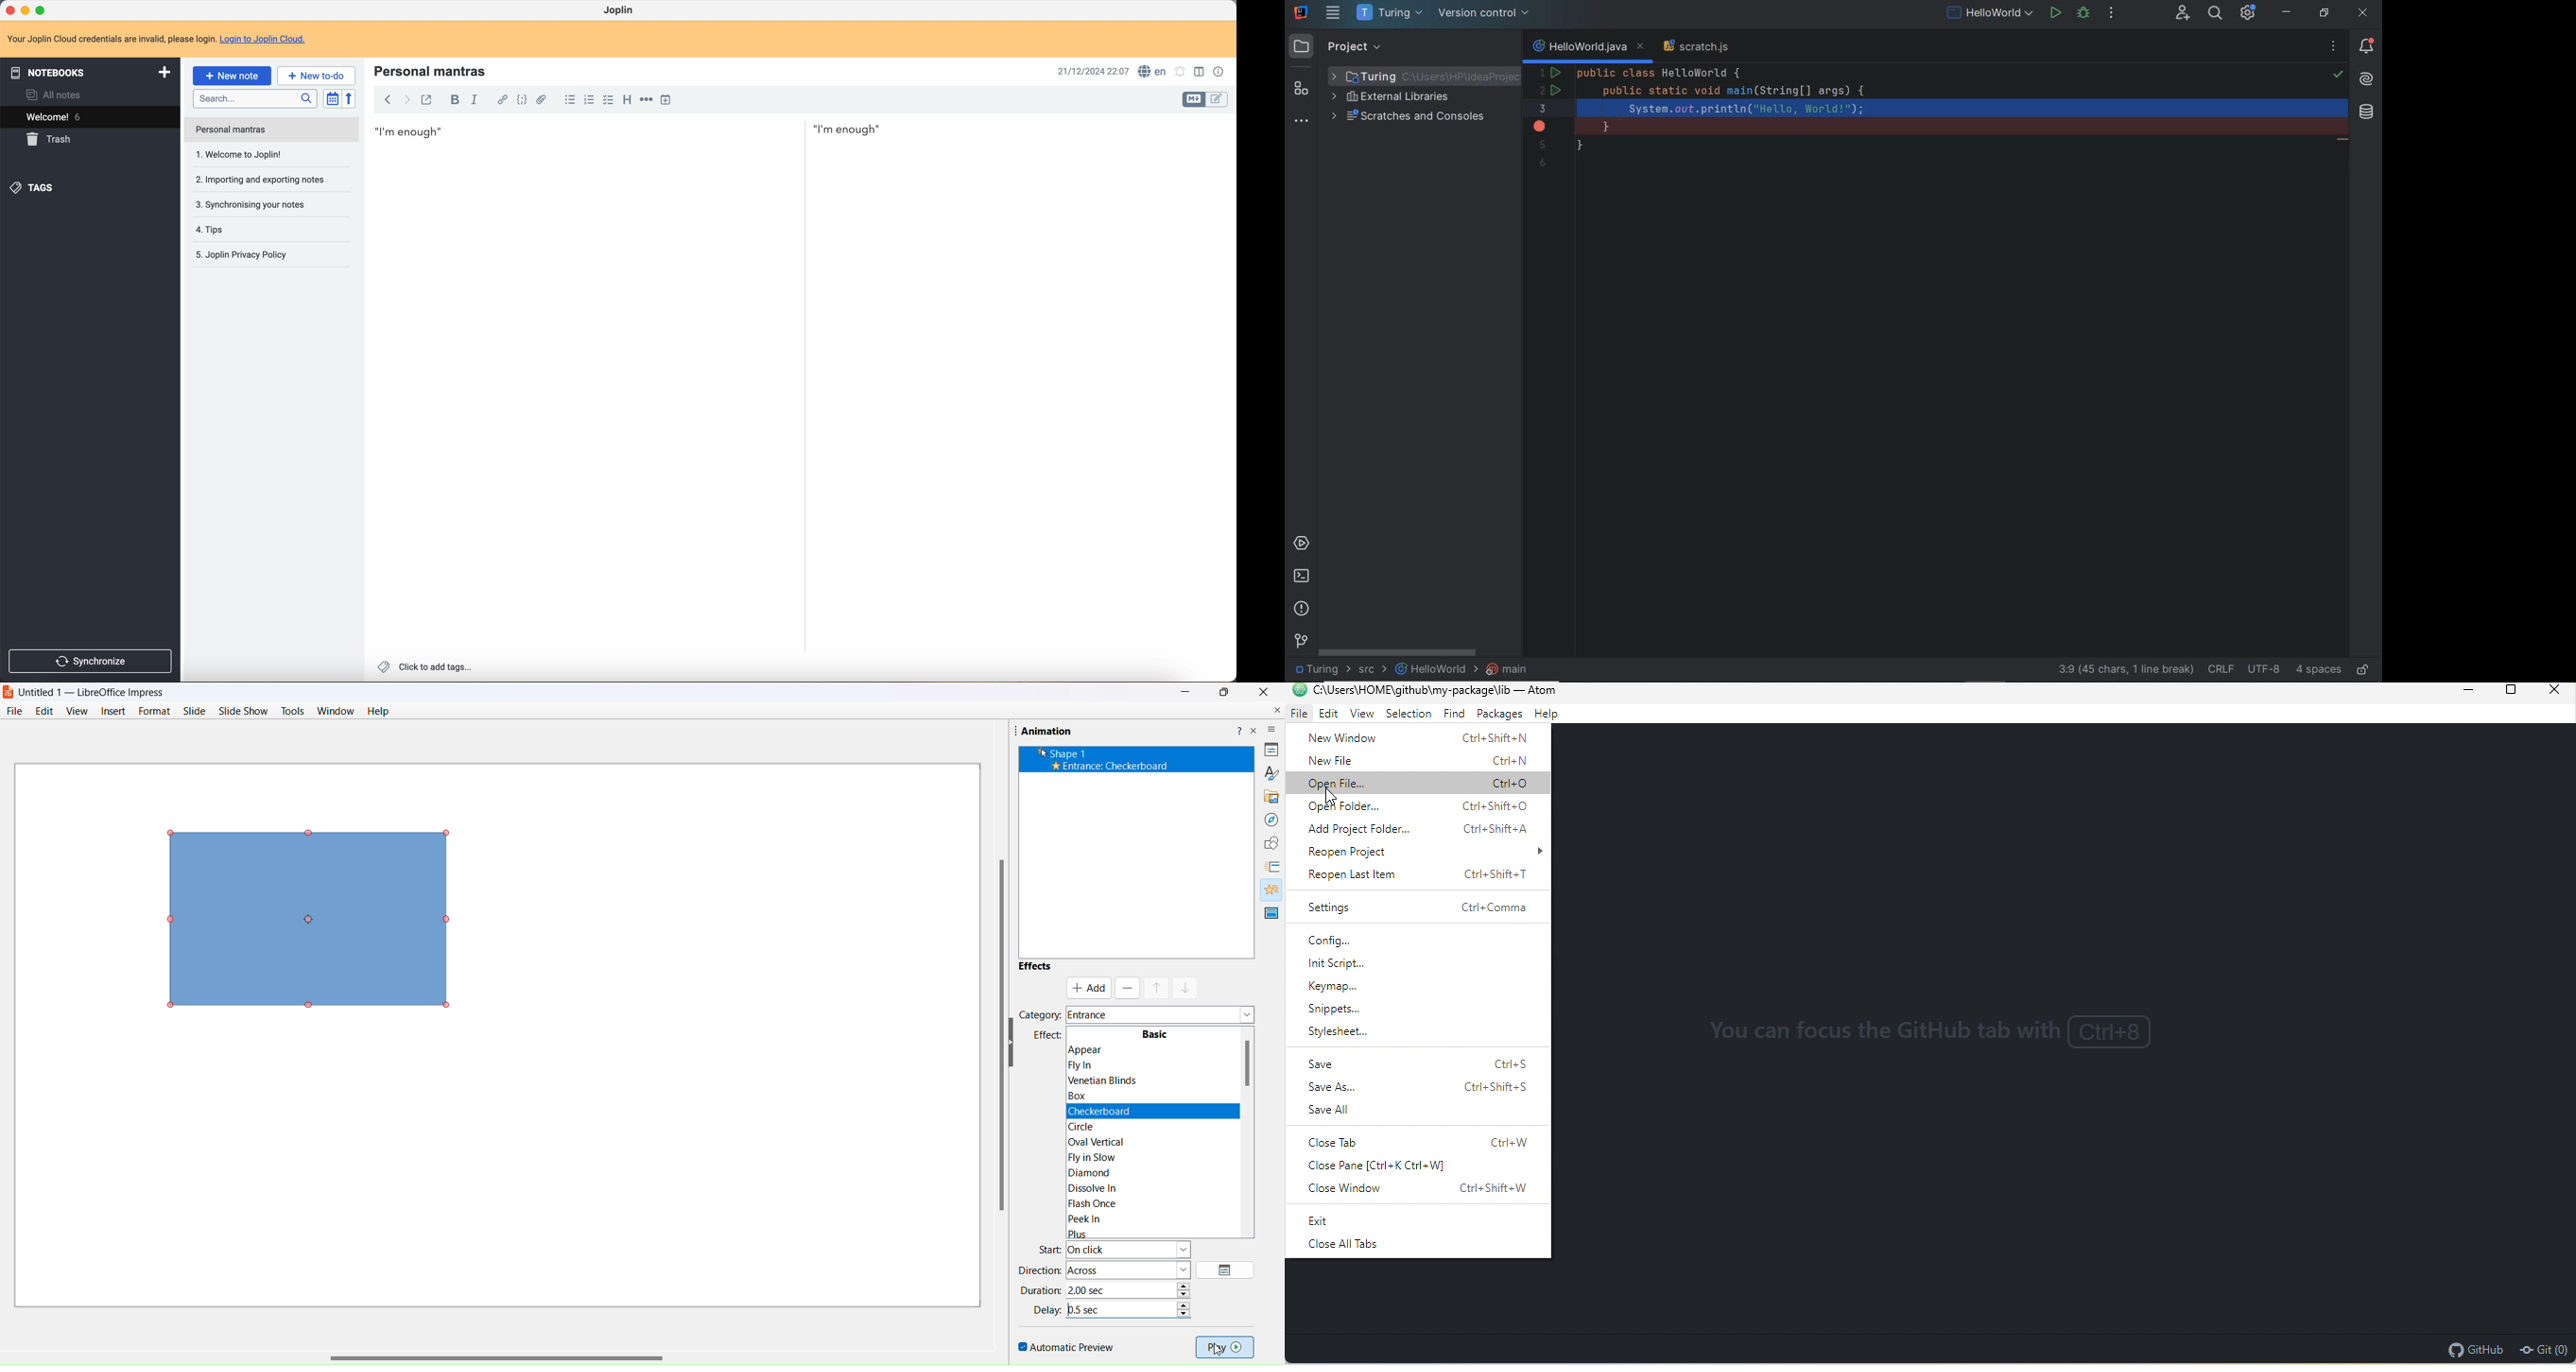 This screenshot has height=1372, width=2576. What do you see at coordinates (456, 99) in the screenshot?
I see `bold` at bounding box center [456, 99].